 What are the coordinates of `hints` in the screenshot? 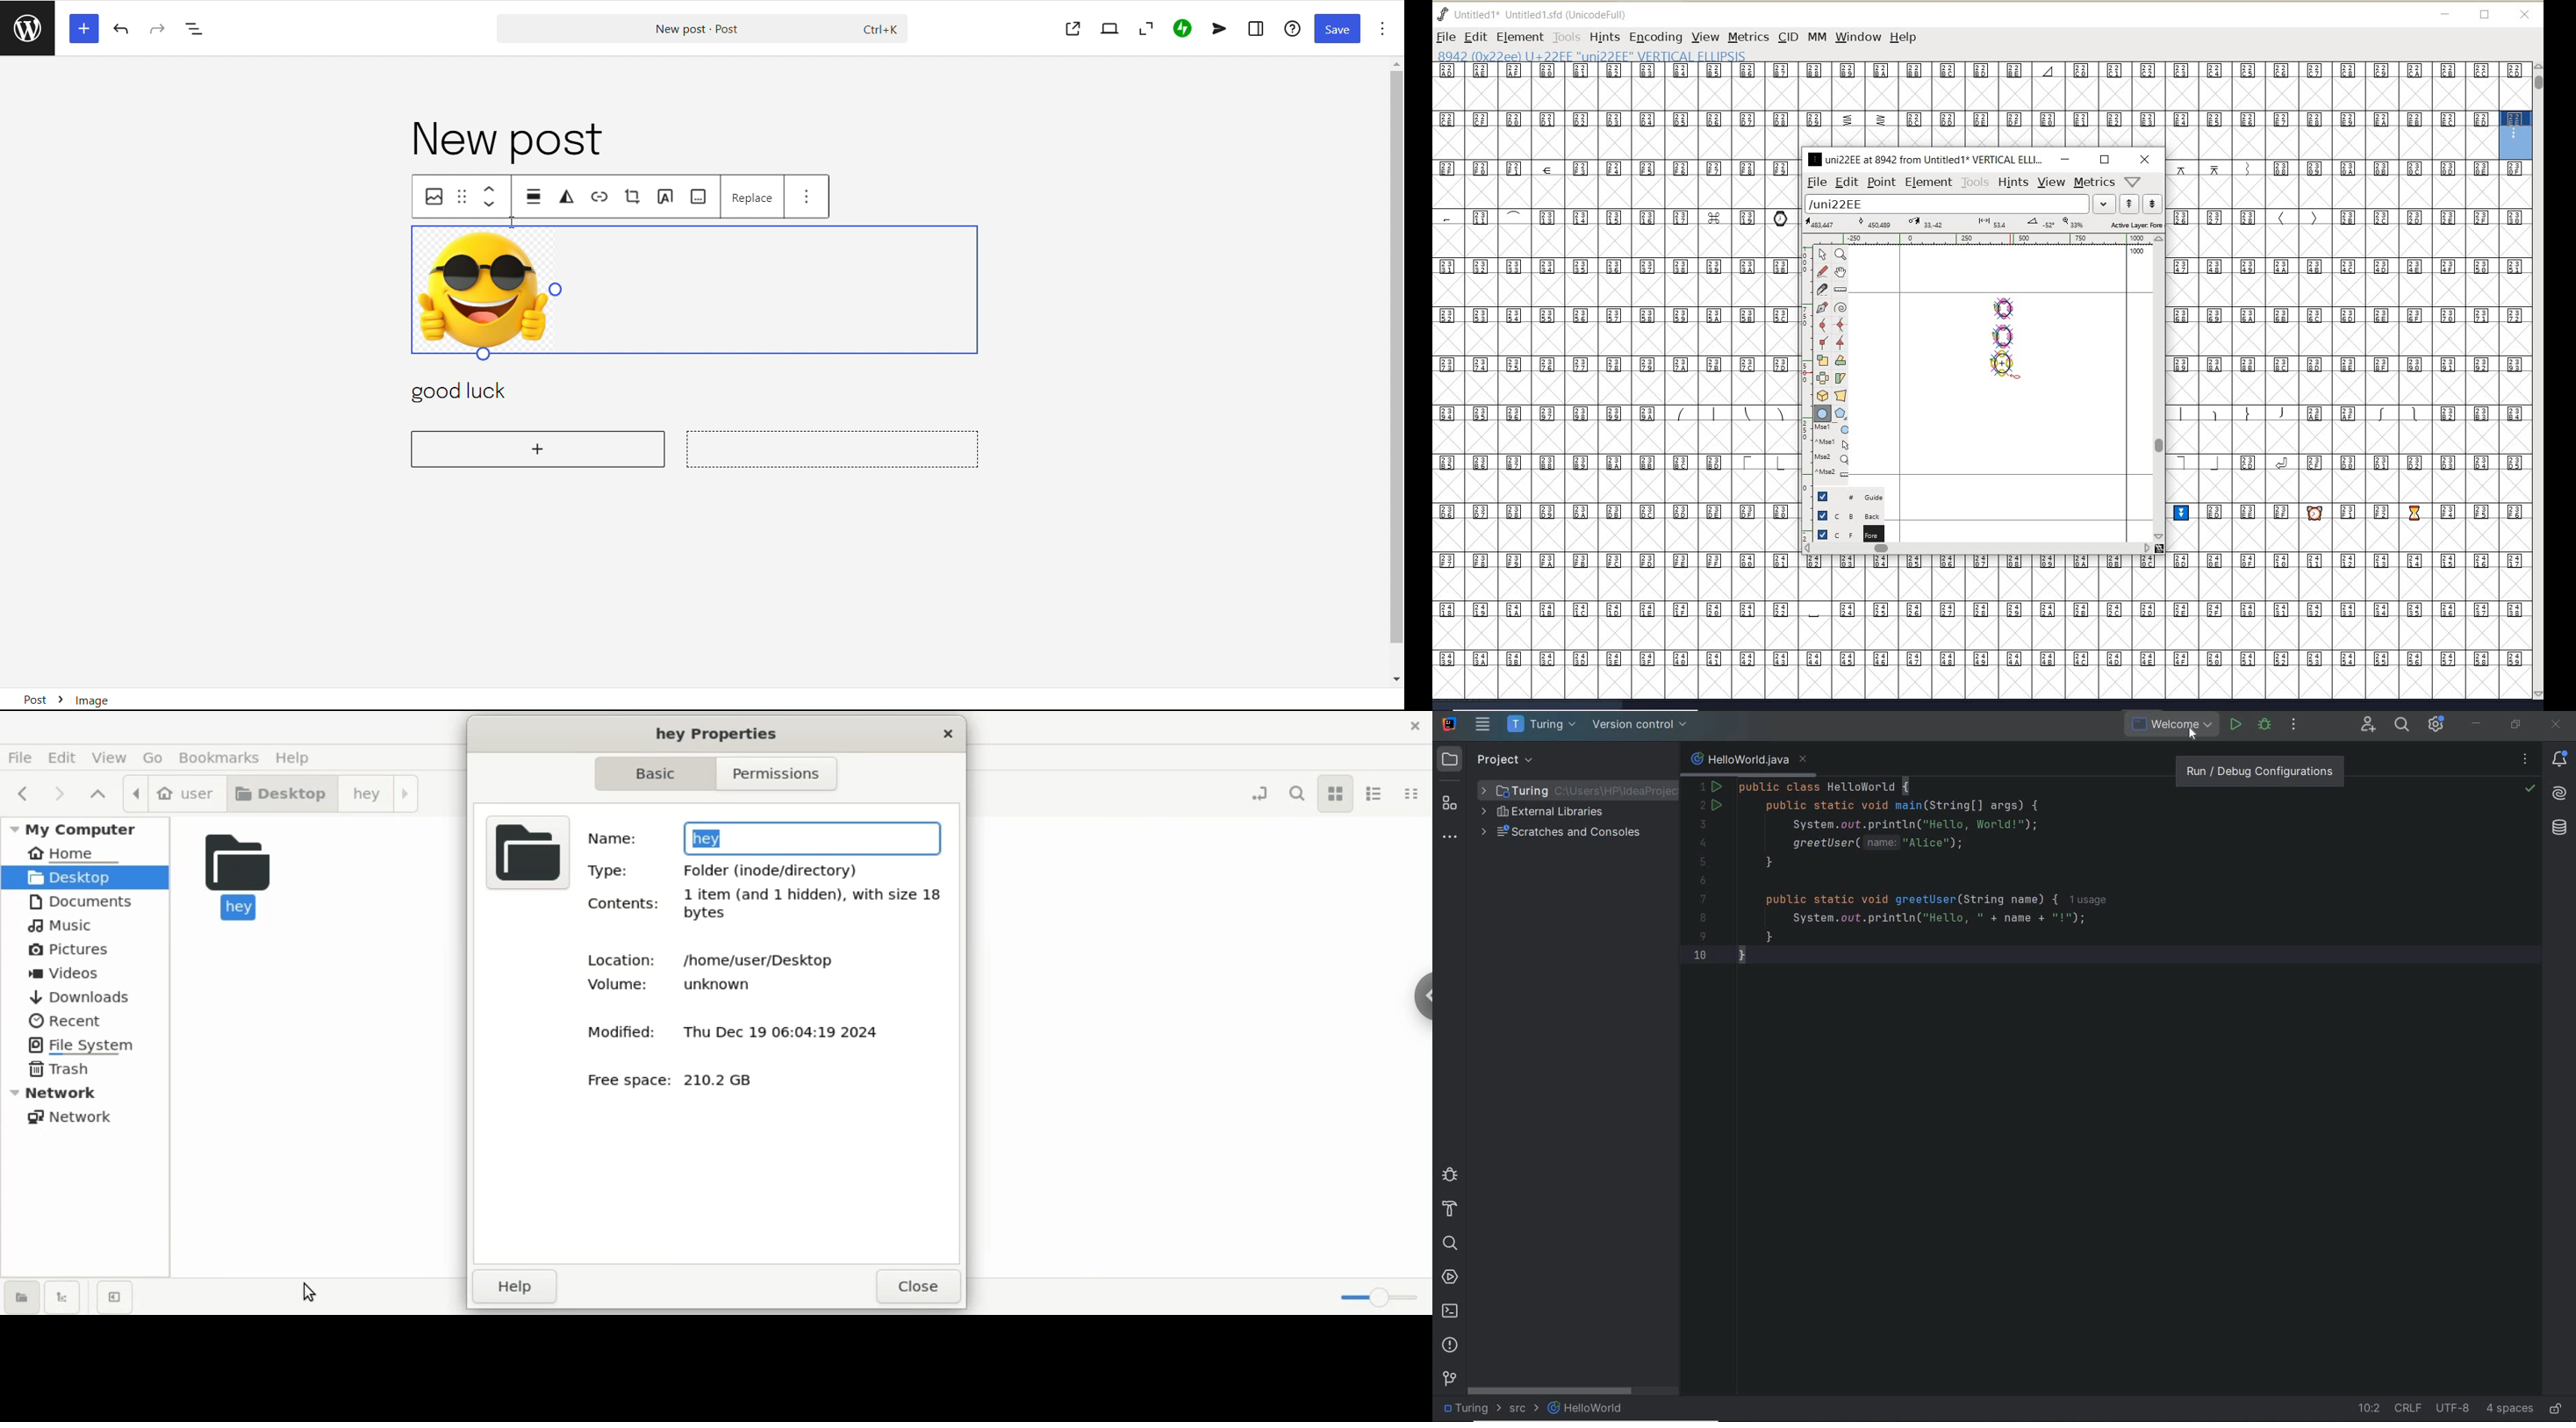 It's located at (2013, 183).